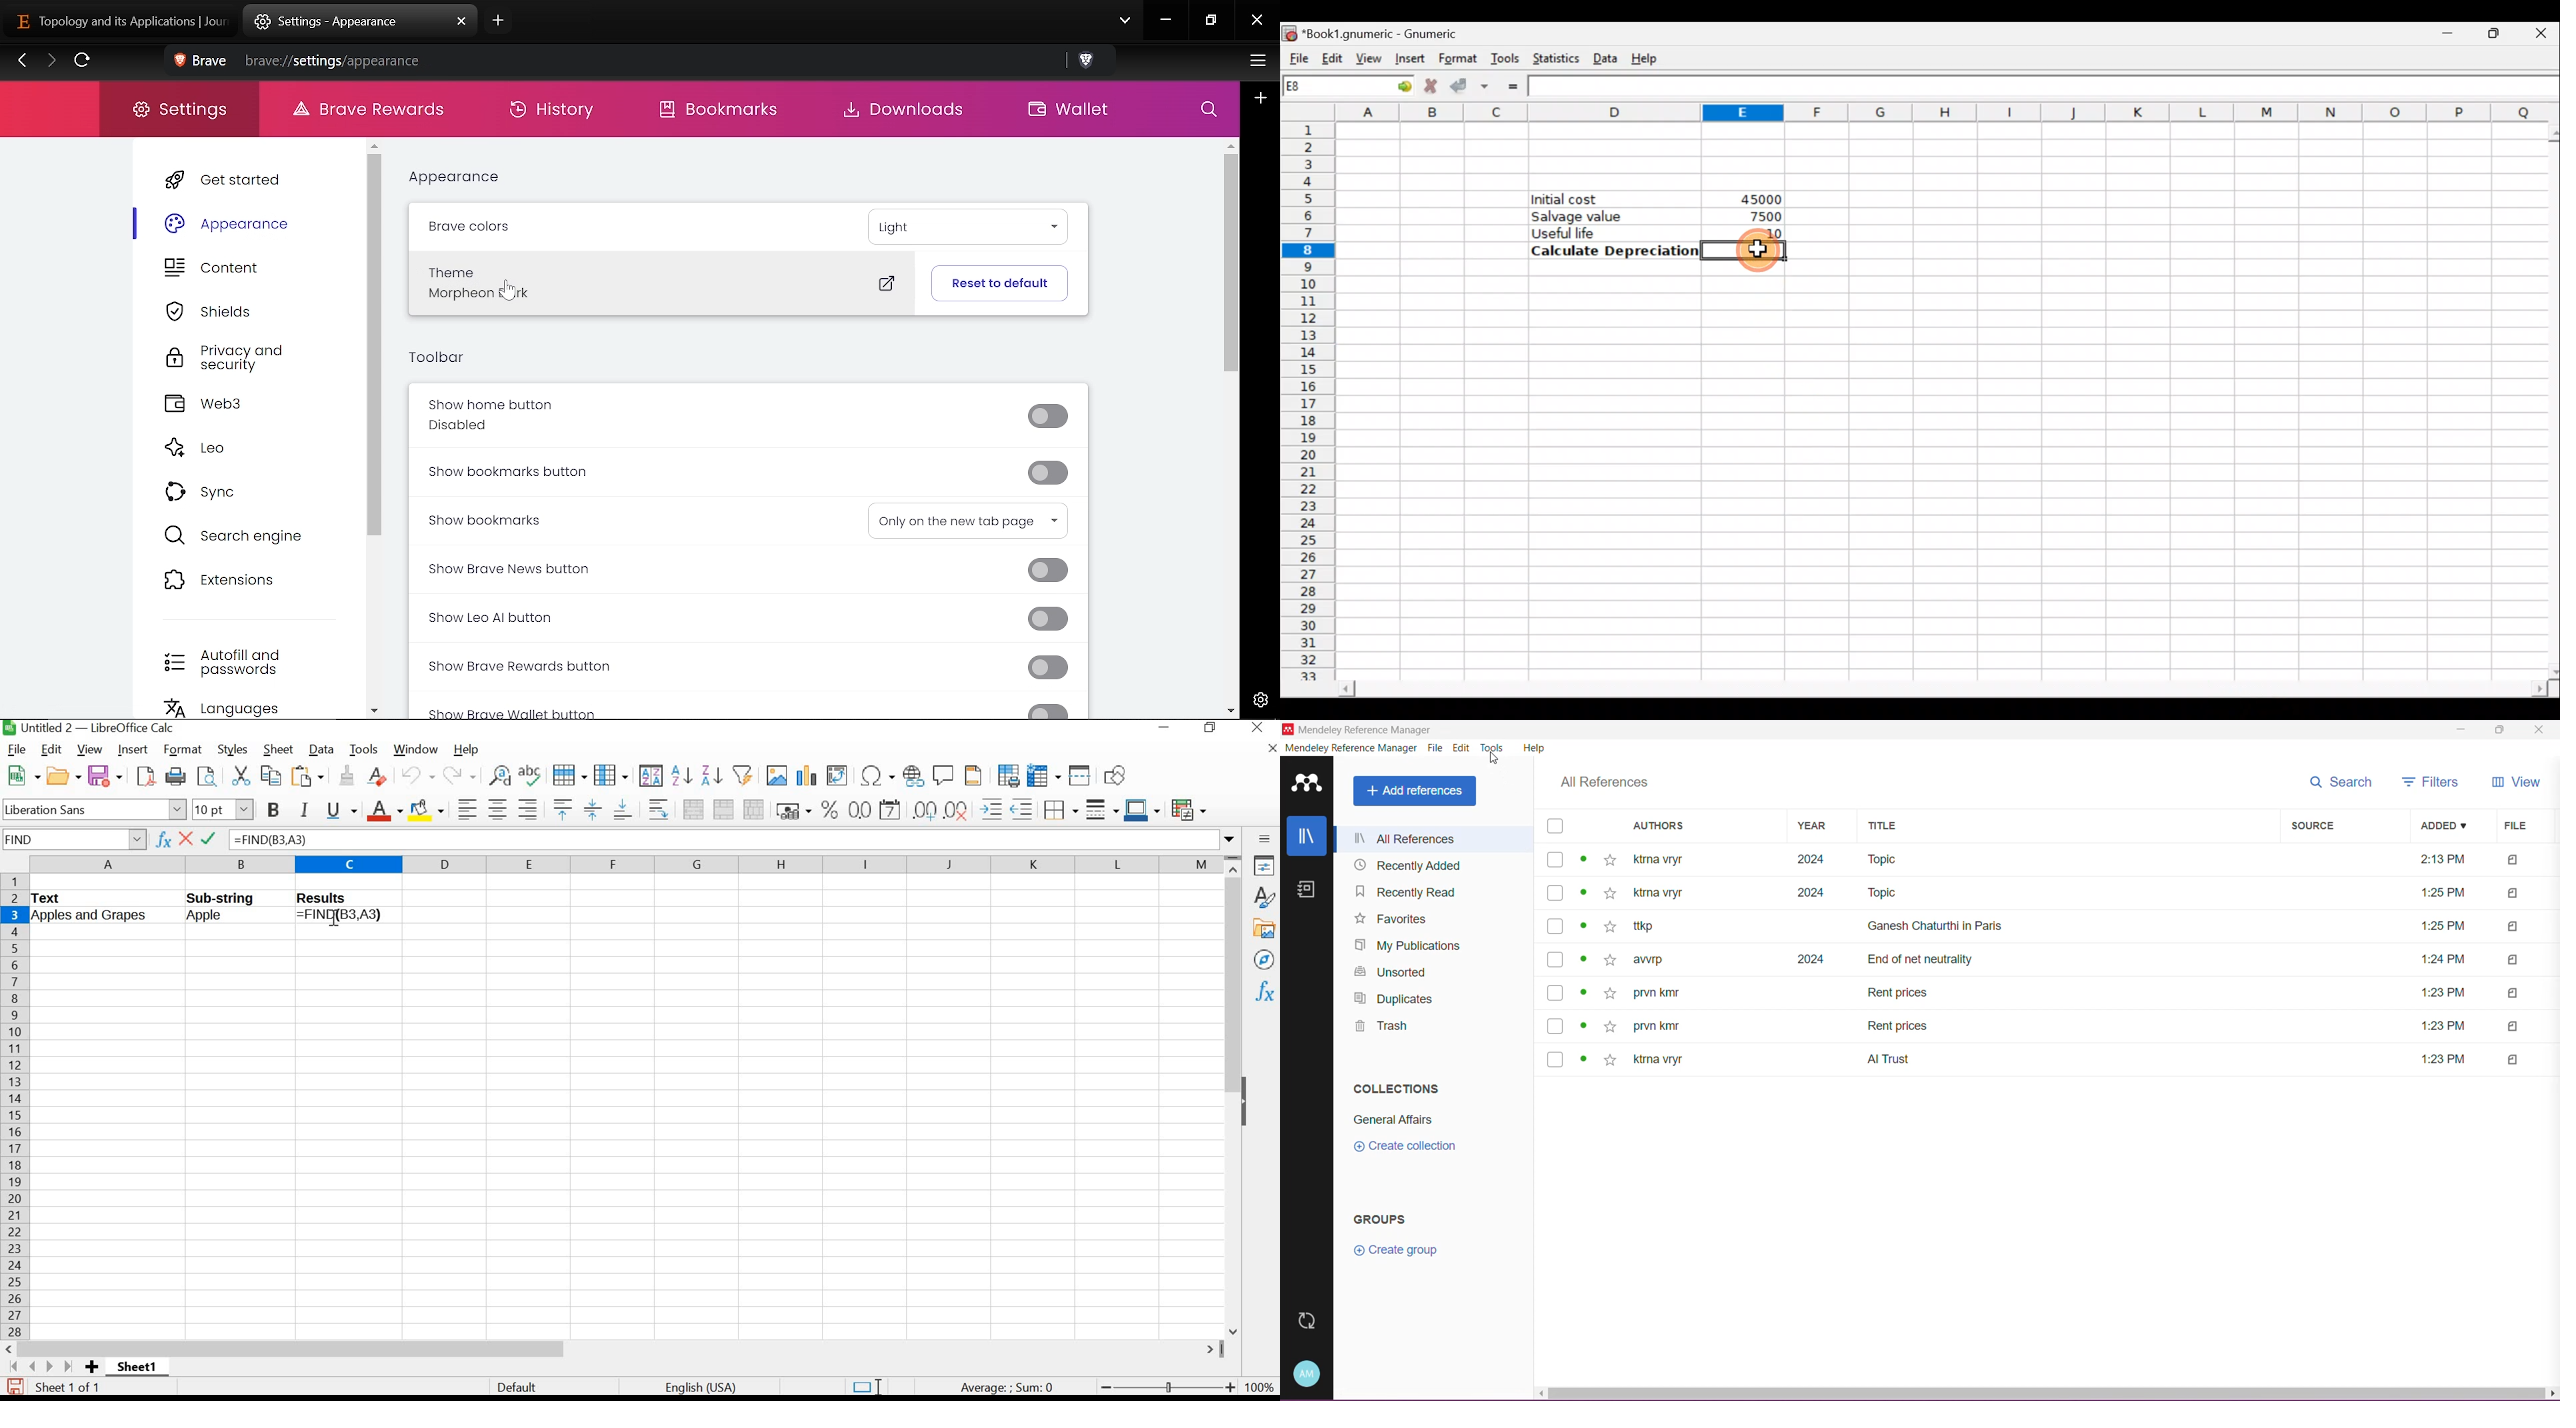 The image size is (2576, 1428). I want to click on file, so click(2514, 961).